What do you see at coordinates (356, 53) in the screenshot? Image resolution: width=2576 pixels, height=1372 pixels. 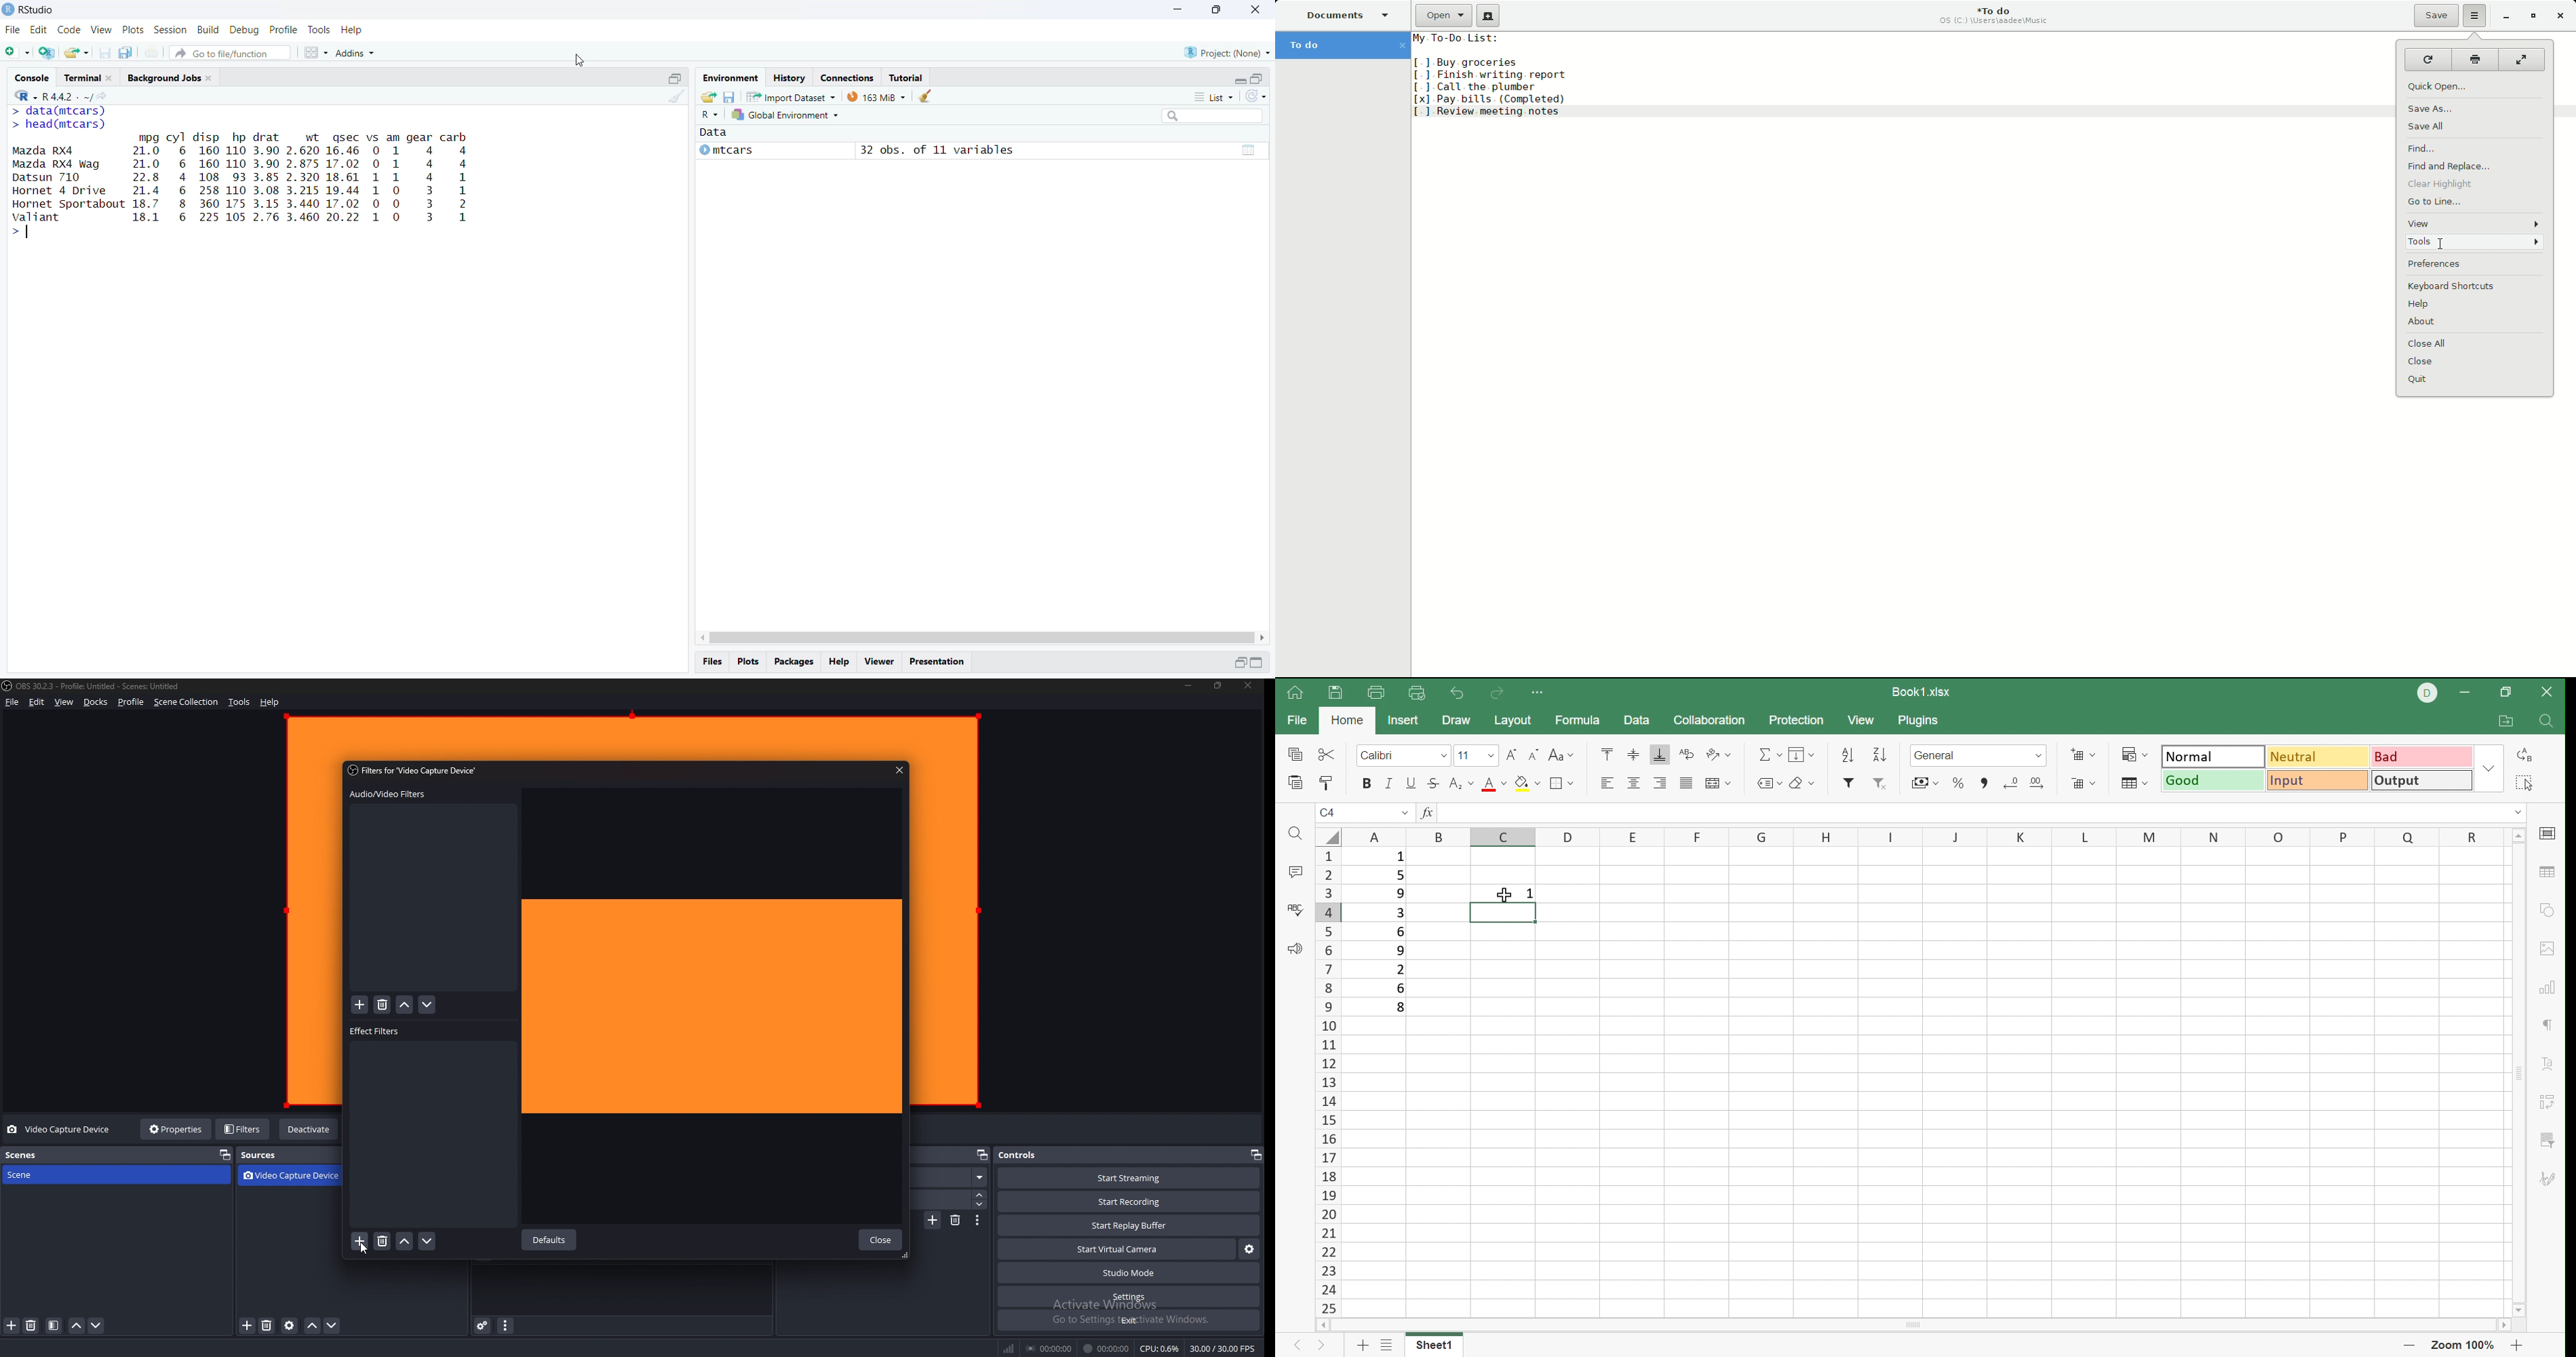 I see `Addins` at bounding box center [356, 53].